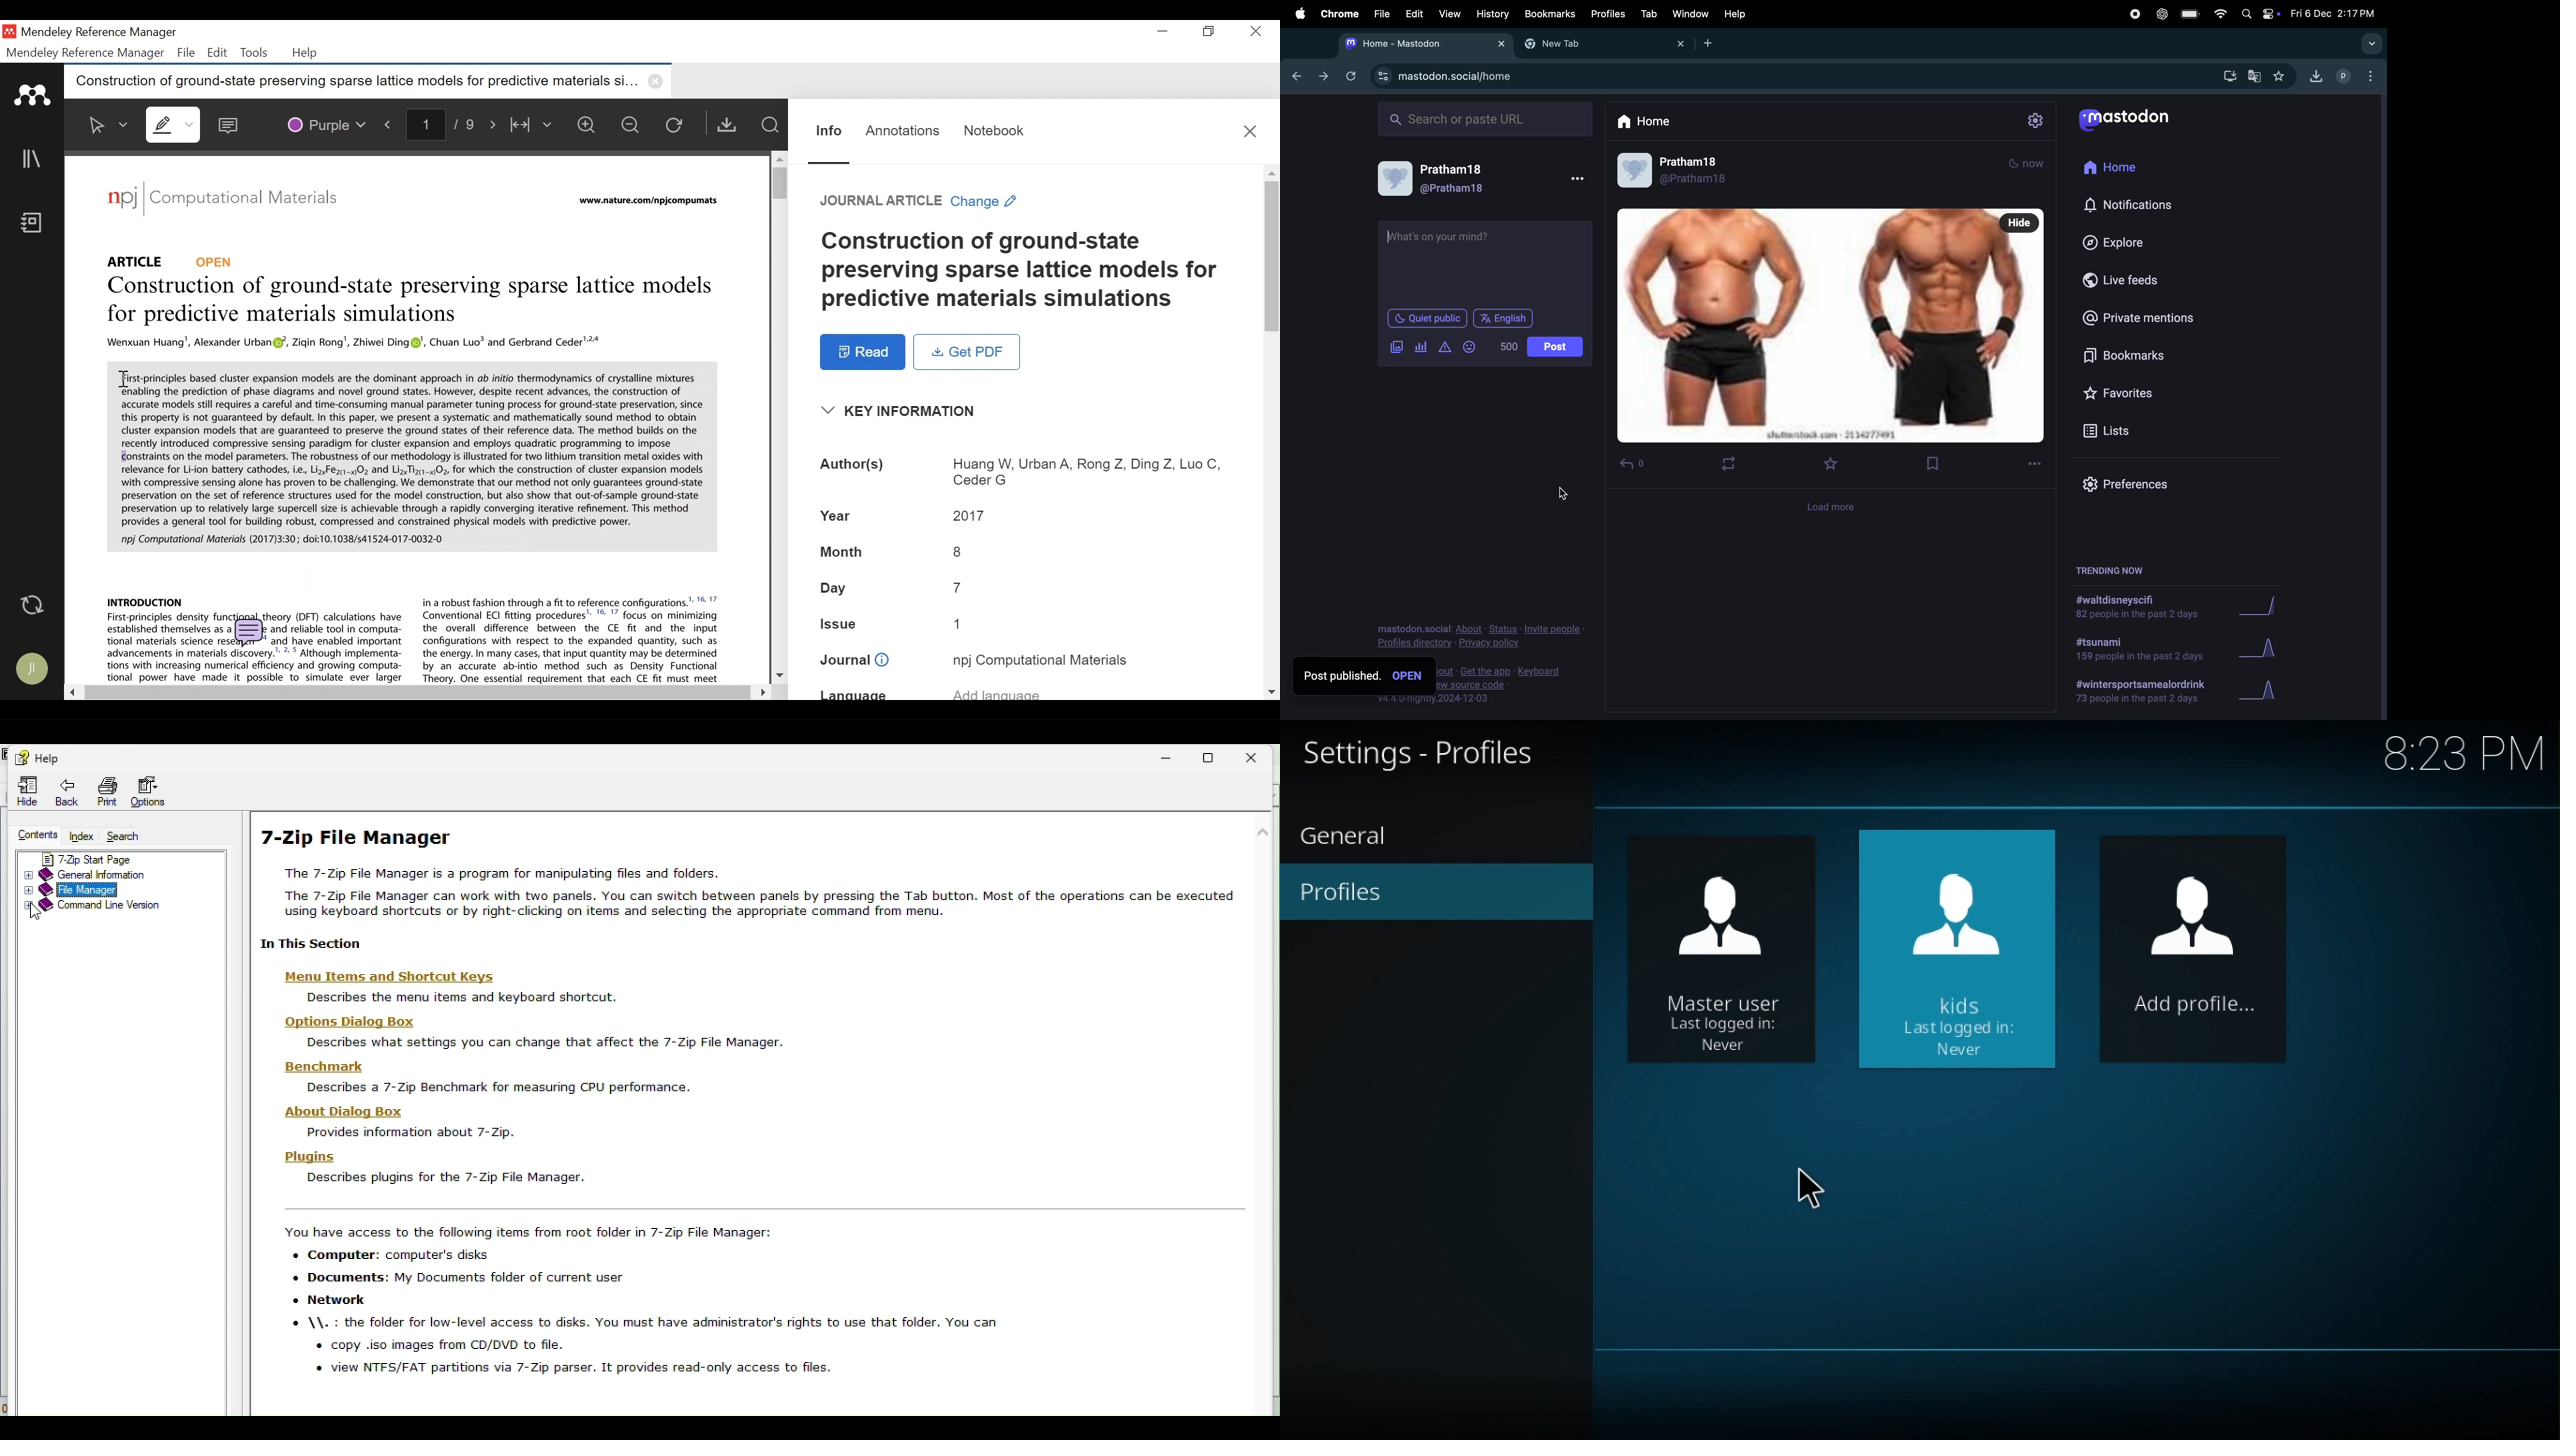 This screenshot has width=2576, height=1456. Describe the element at coordinates (1554, 347) in the screenshot. I see `post` at that location.